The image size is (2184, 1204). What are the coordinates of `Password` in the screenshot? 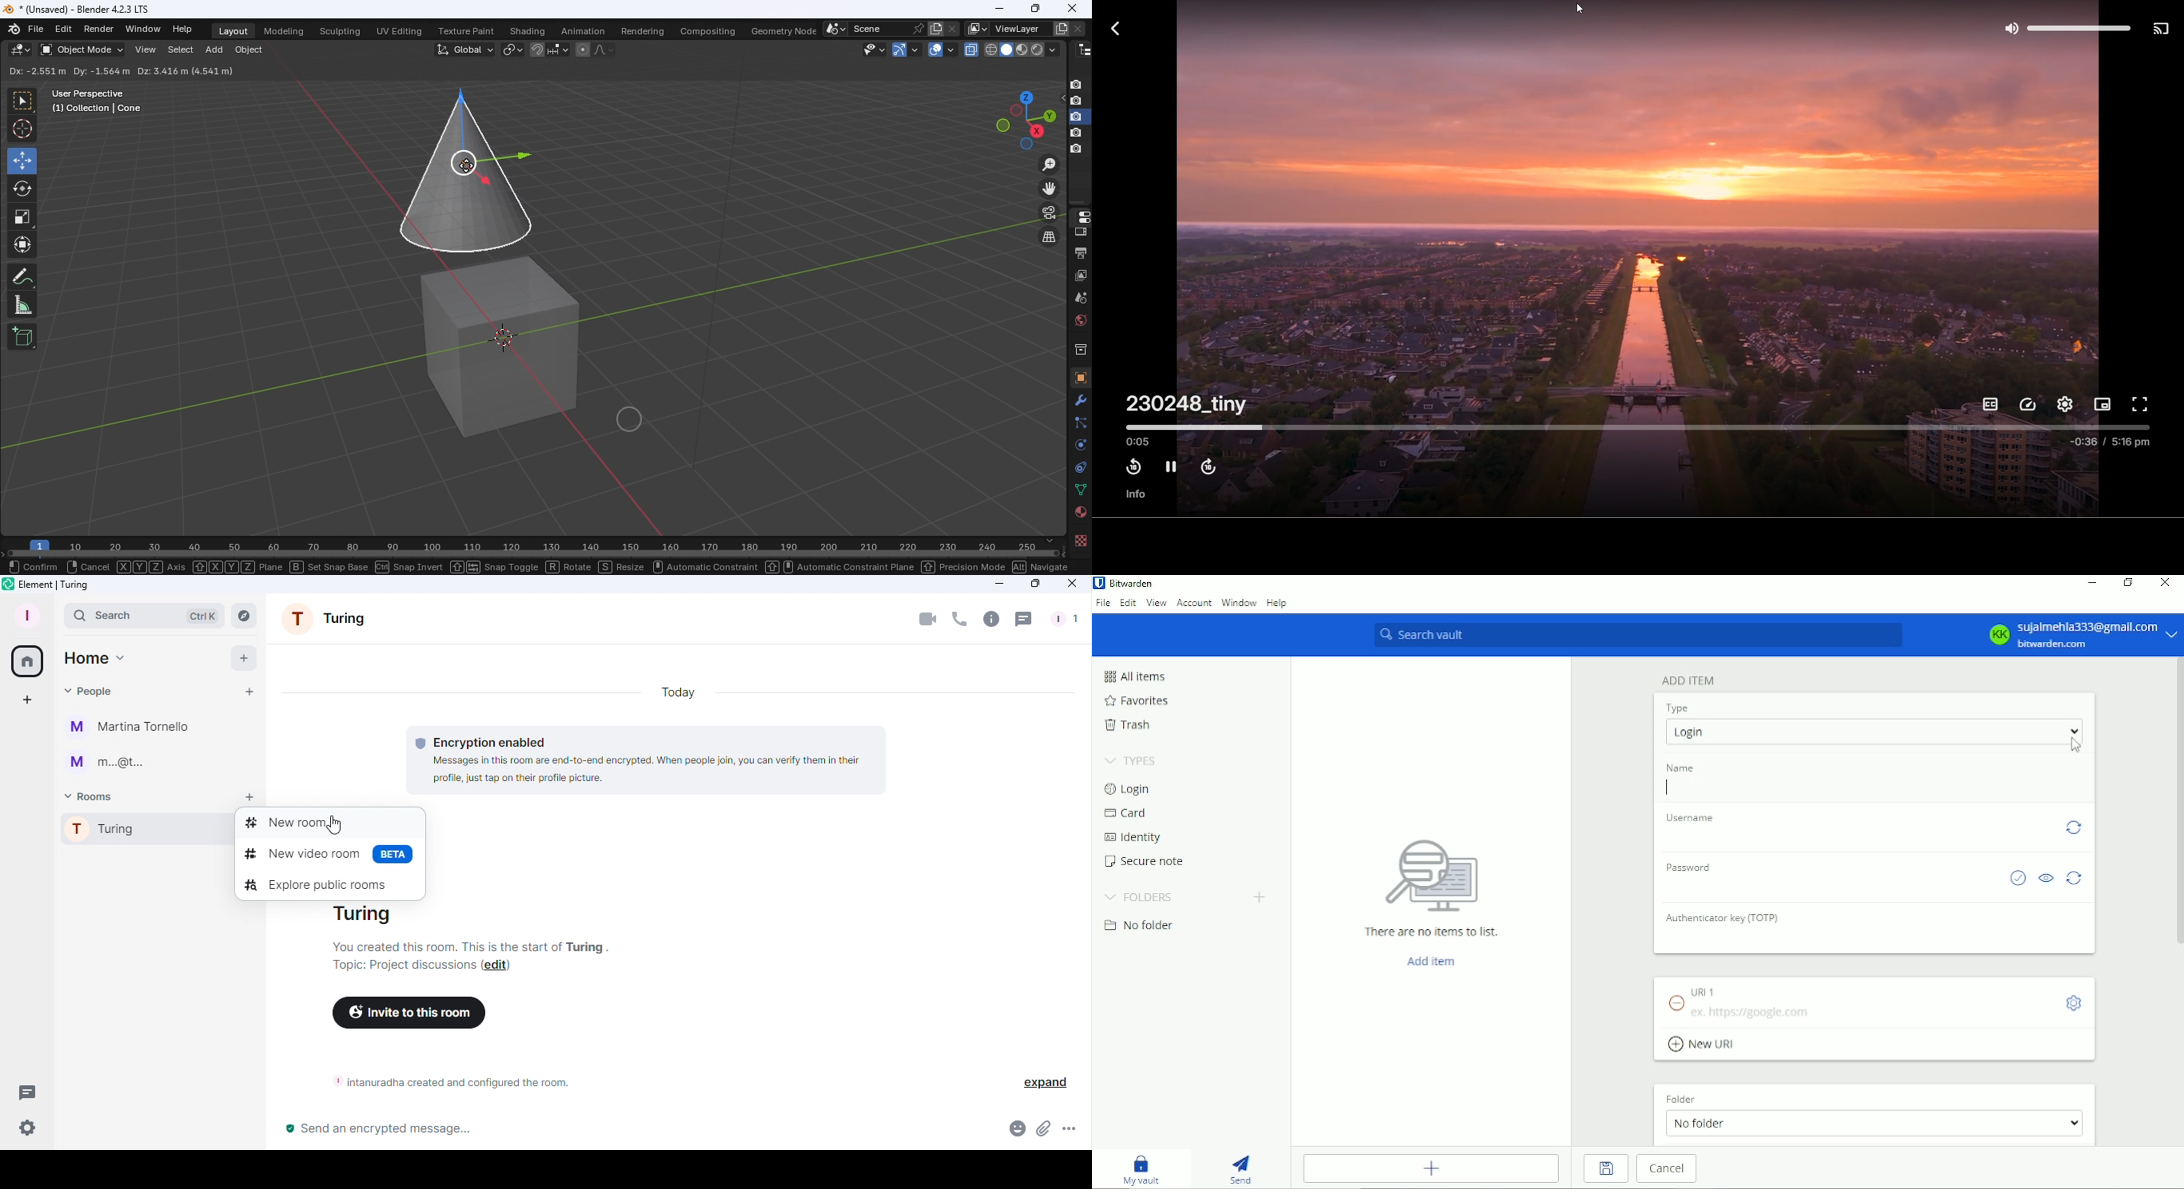 It's located at (1690, 867).